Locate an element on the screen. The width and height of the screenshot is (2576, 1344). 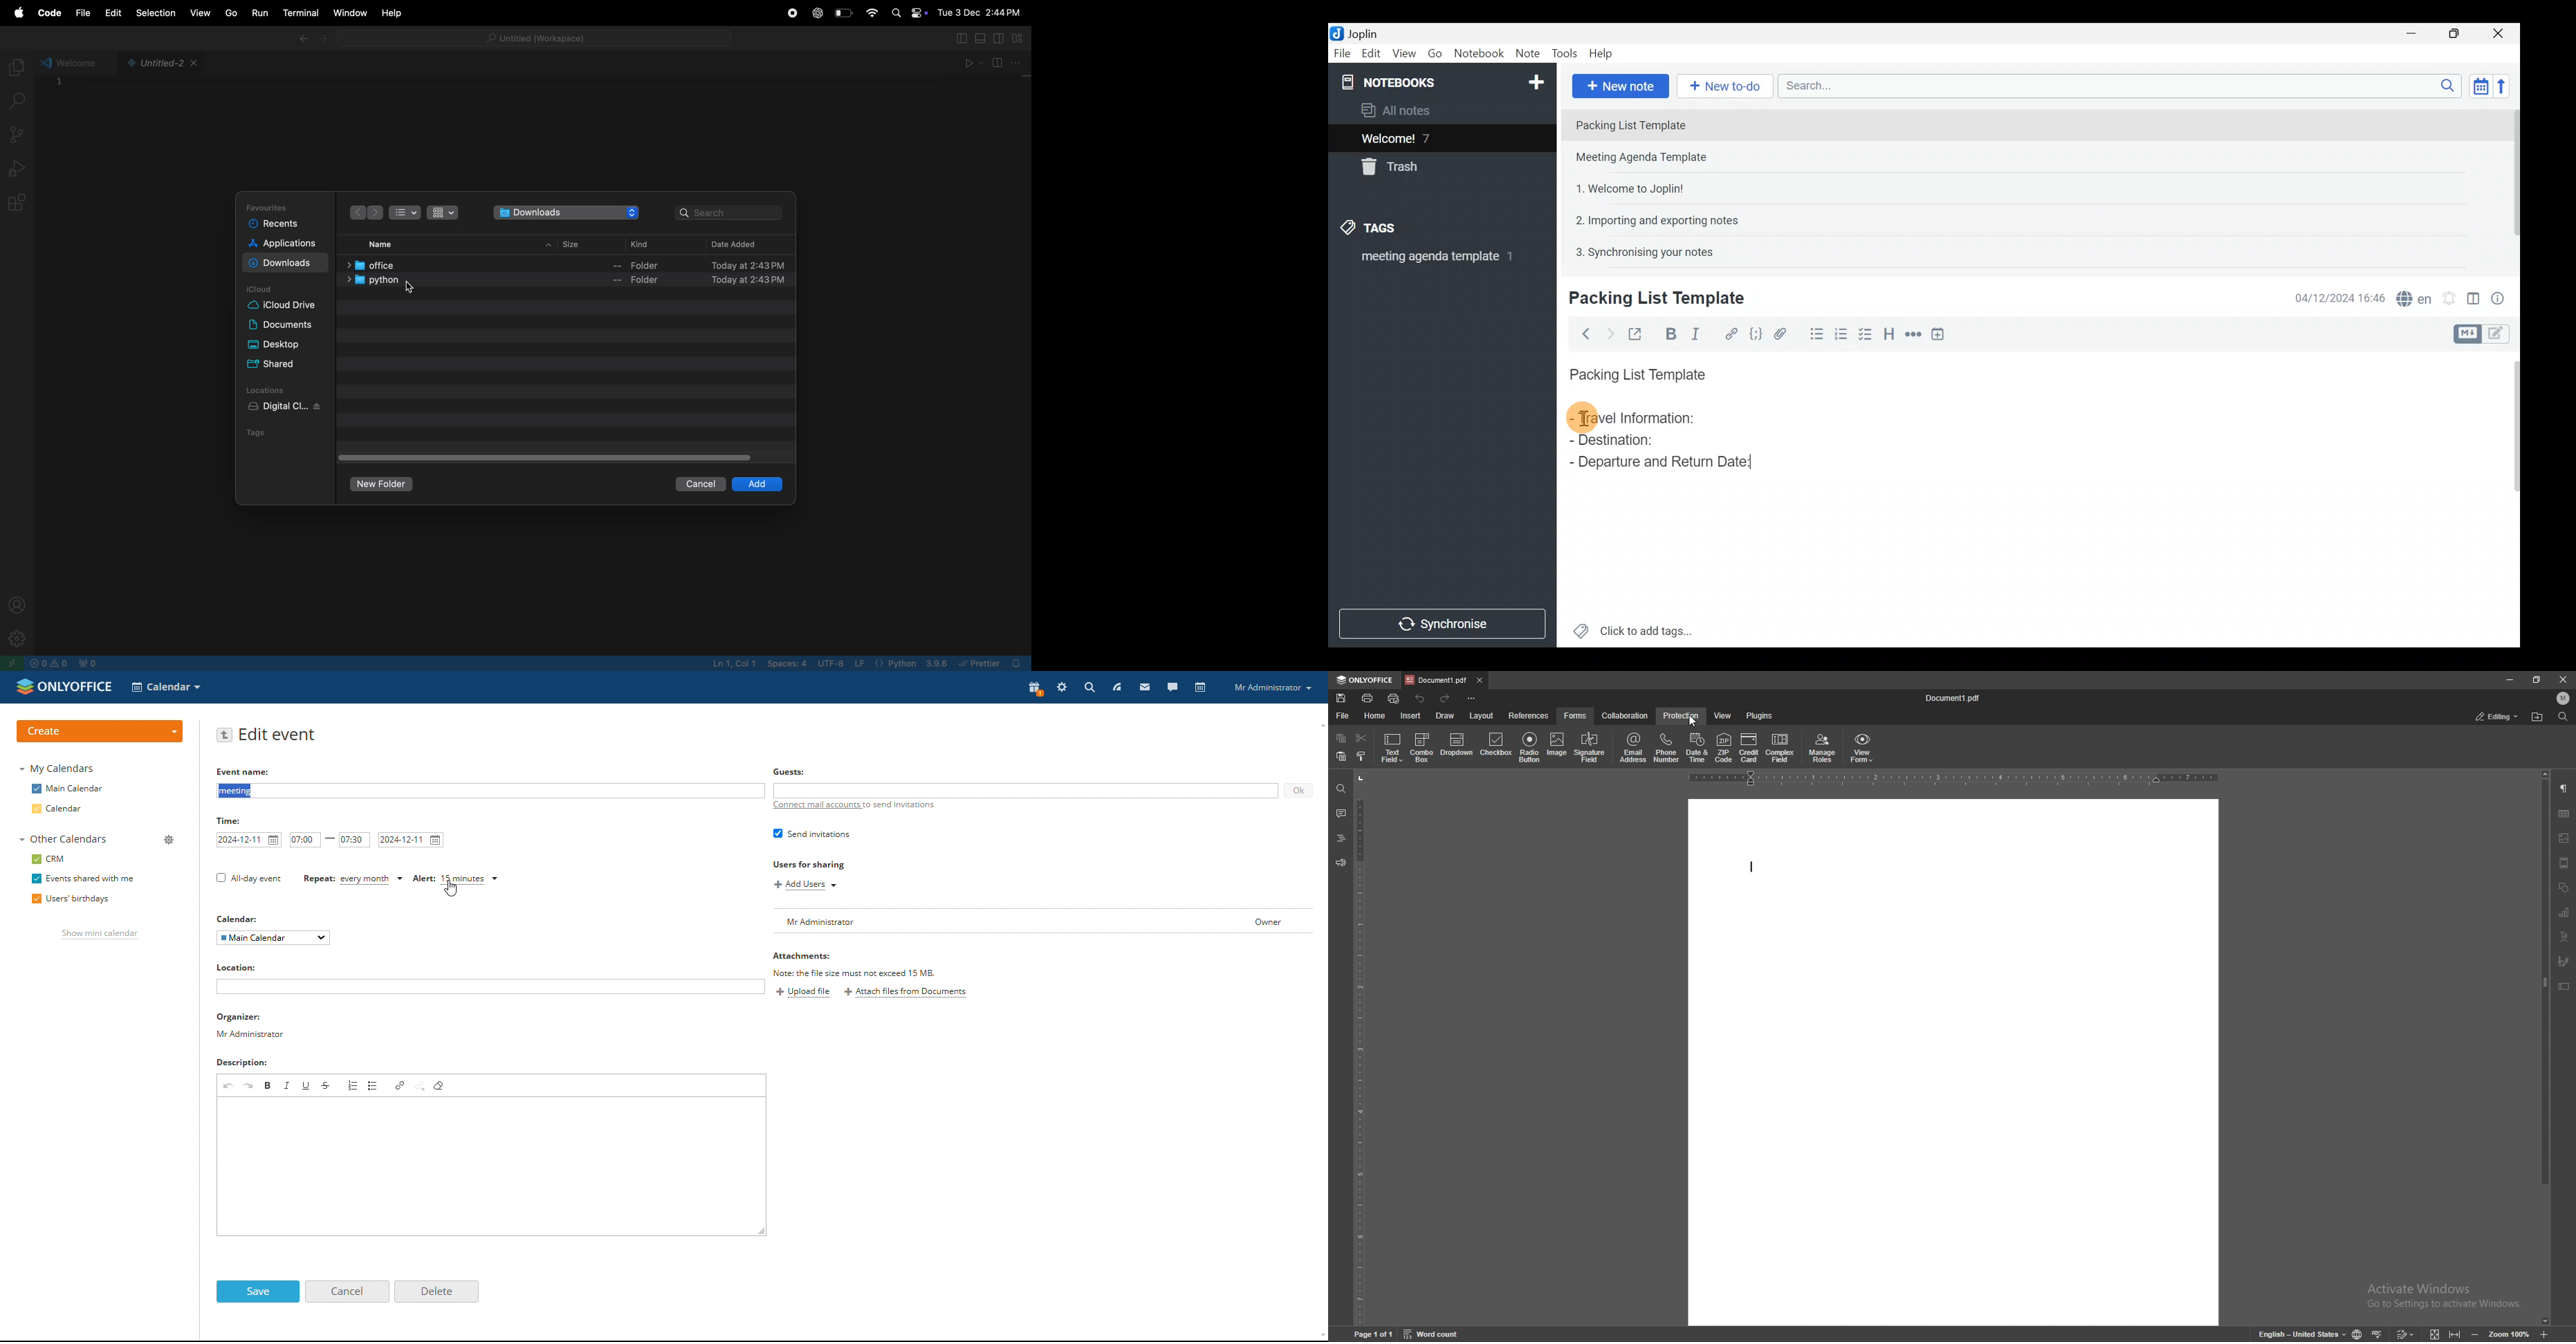
table is located at coordinates (2566, 815).